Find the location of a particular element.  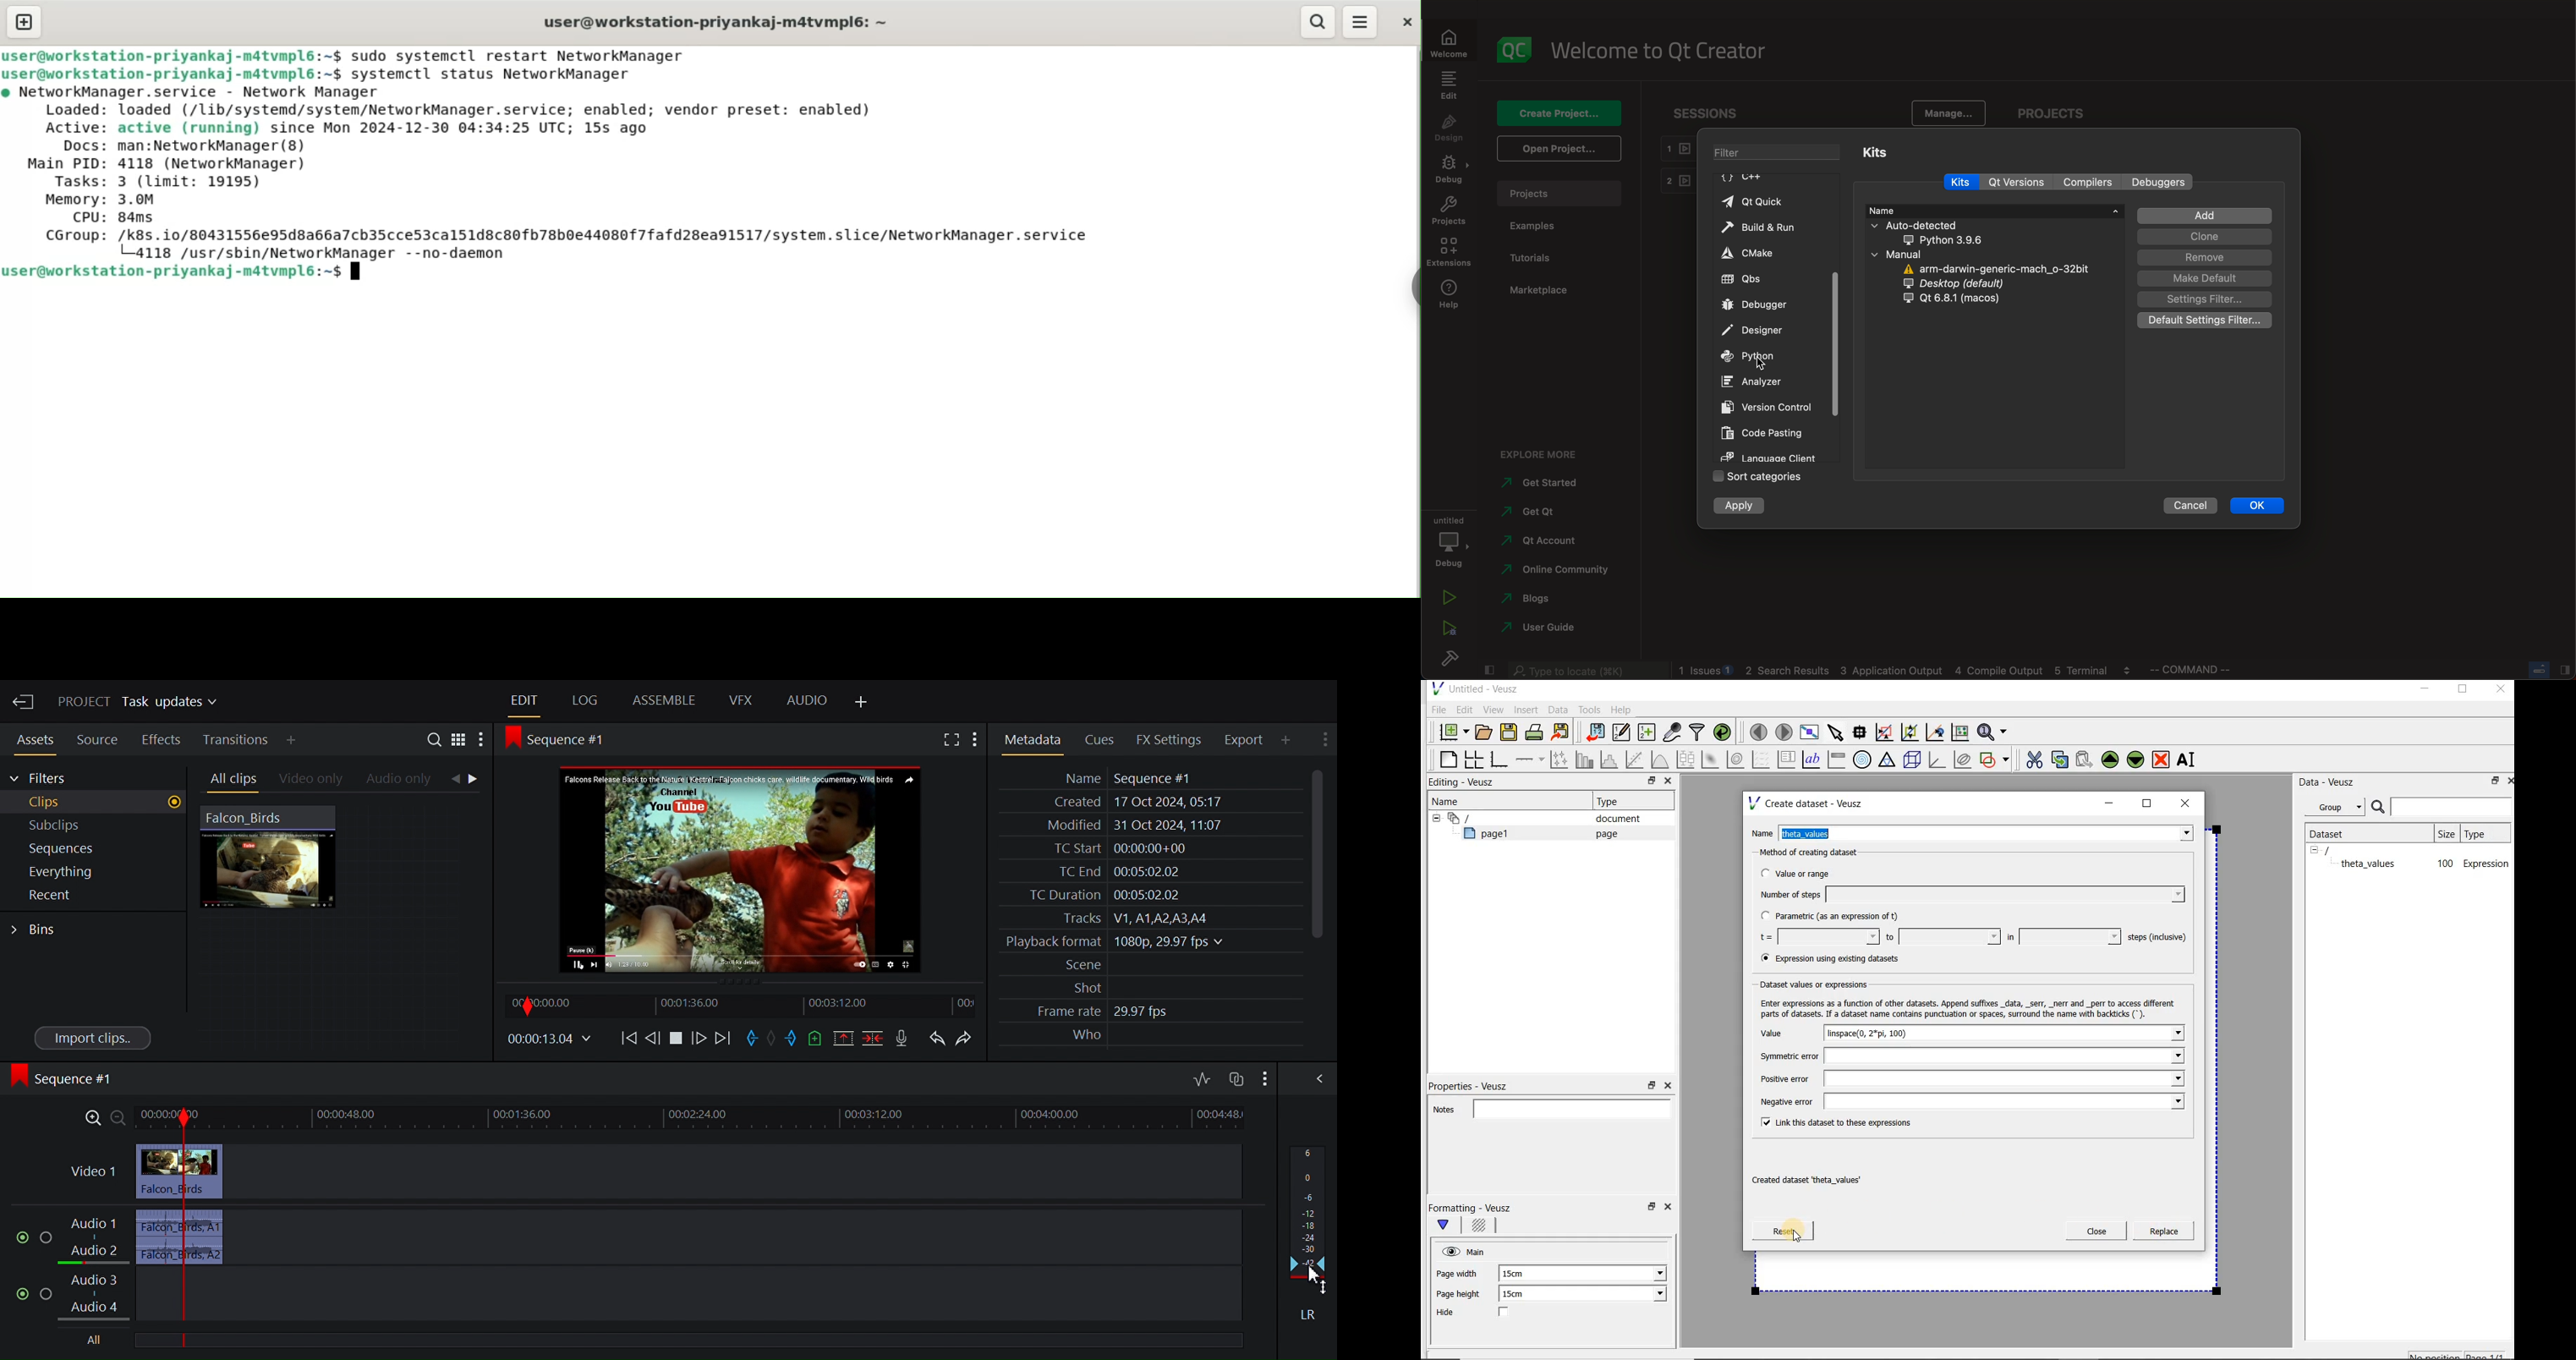

close slide bar is located at coordinates (1489, 669).